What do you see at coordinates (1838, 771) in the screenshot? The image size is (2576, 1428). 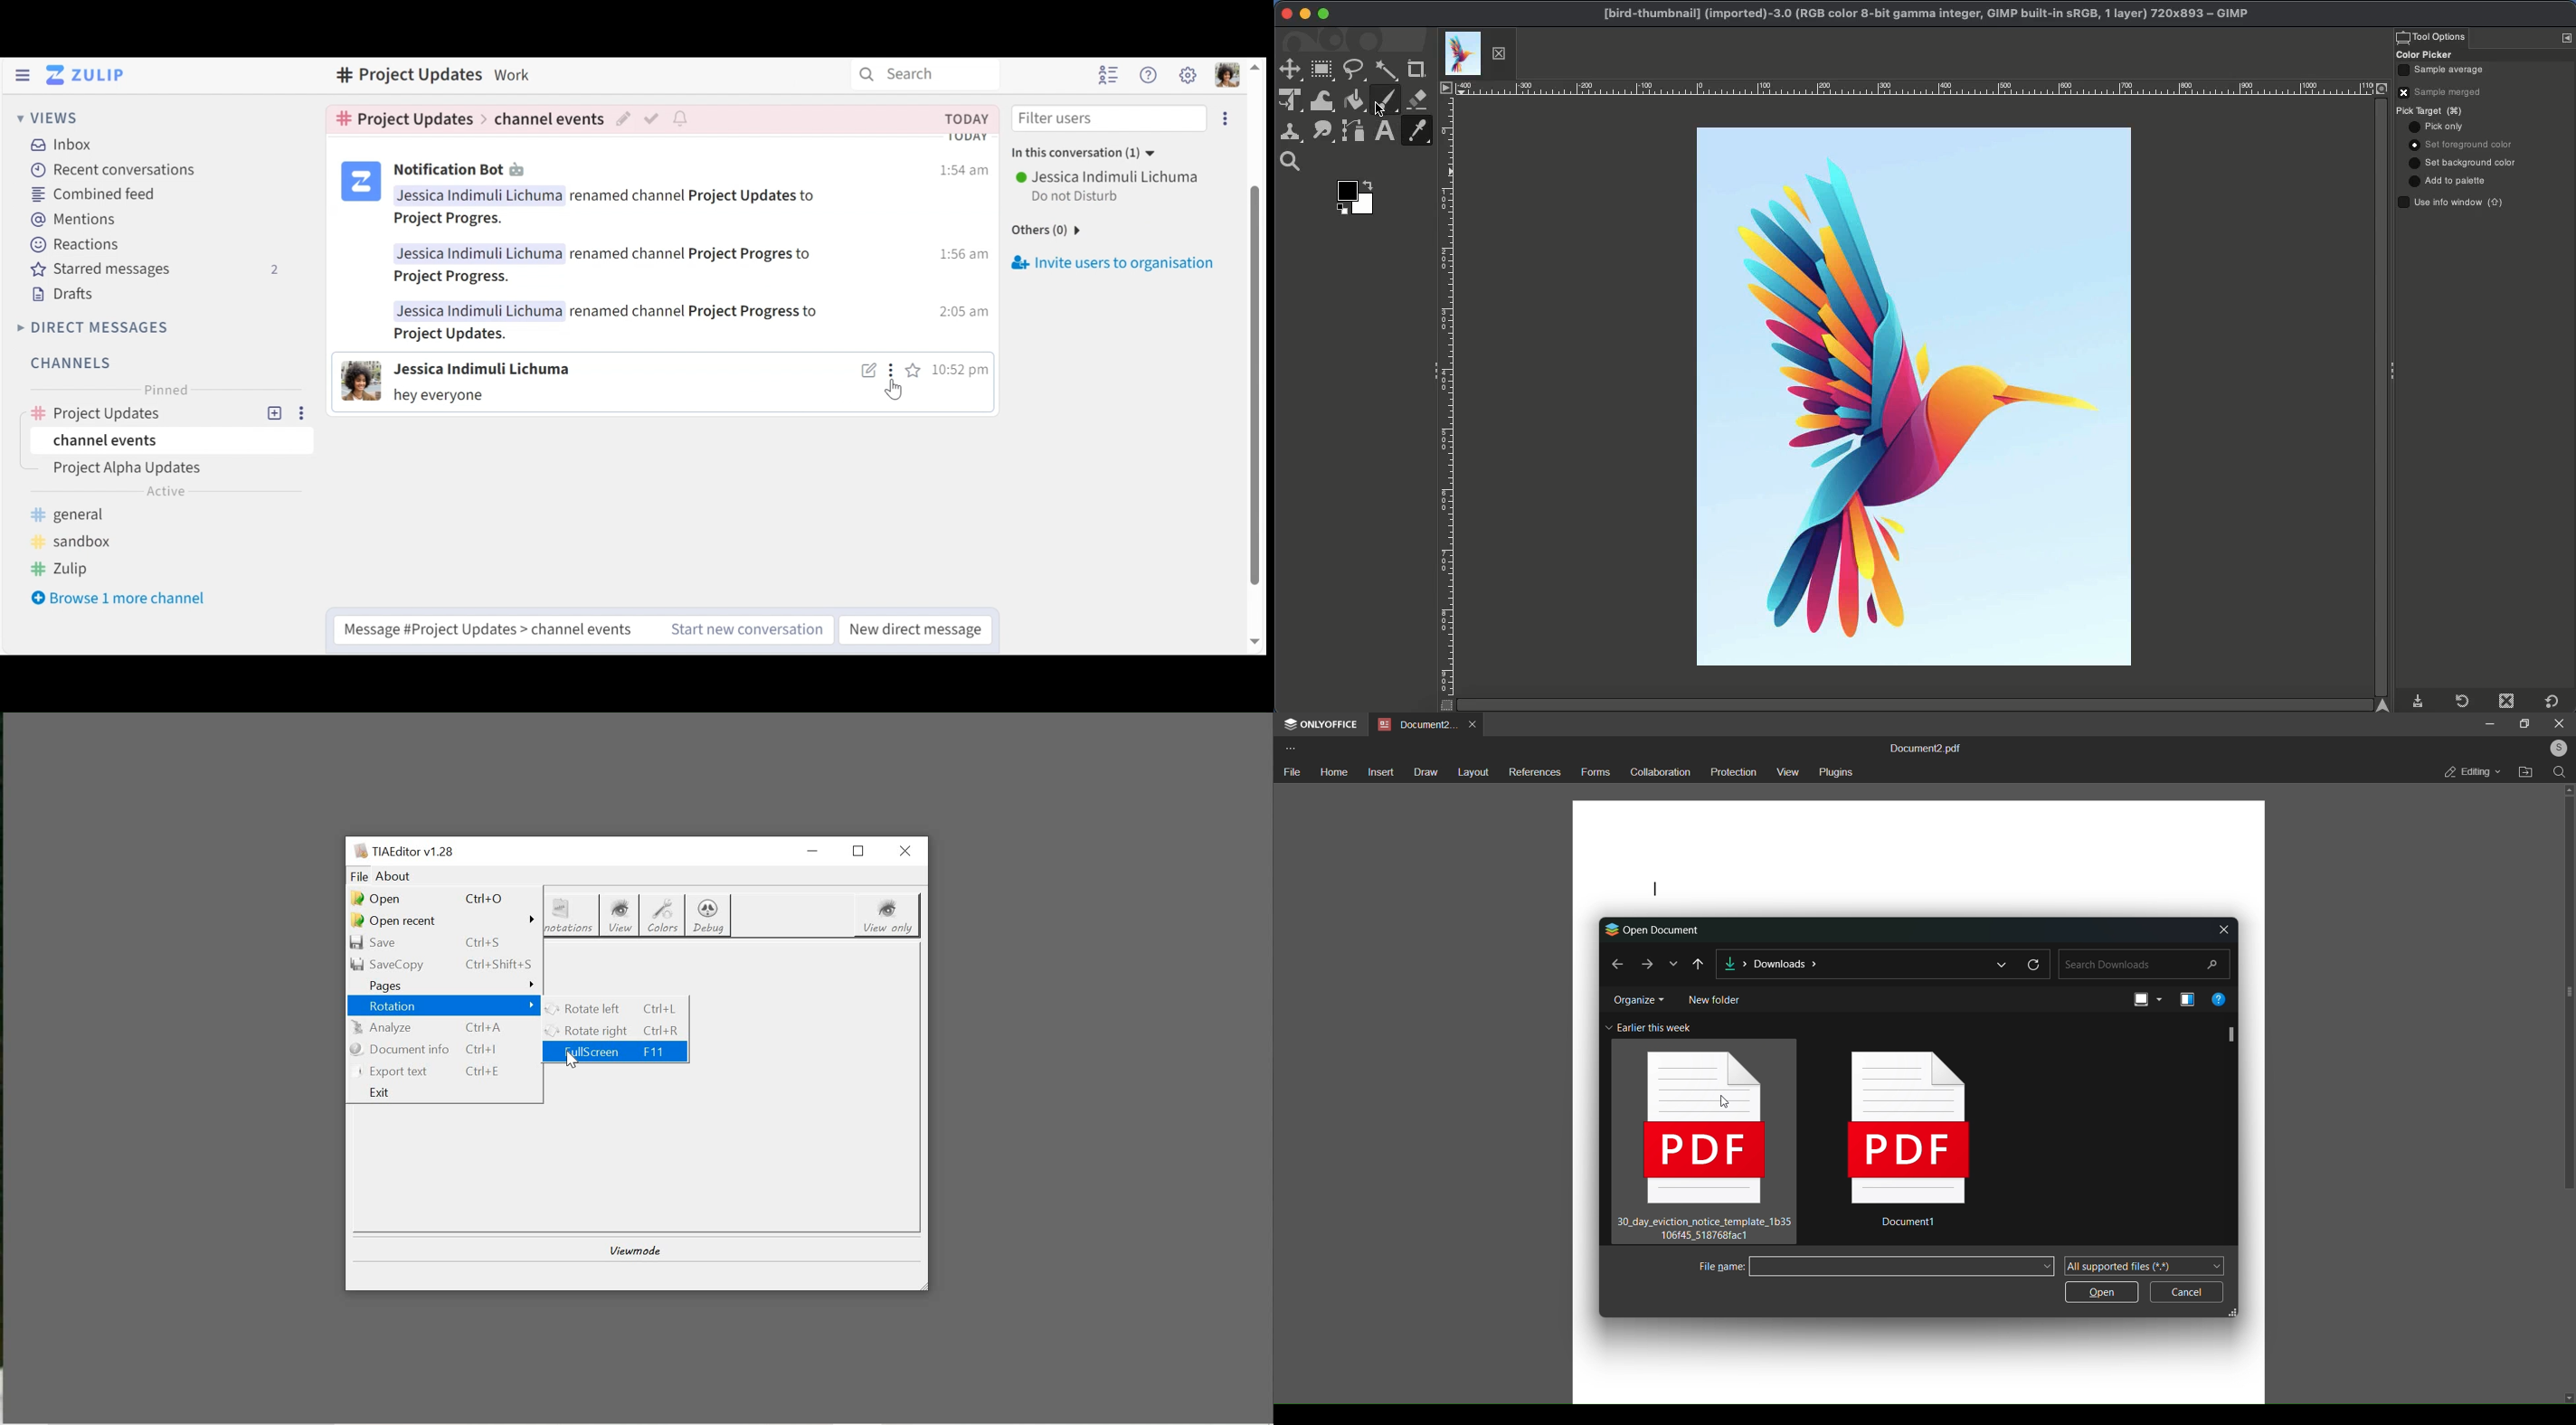 I see `plugins` at bounding box center [1838, 771].